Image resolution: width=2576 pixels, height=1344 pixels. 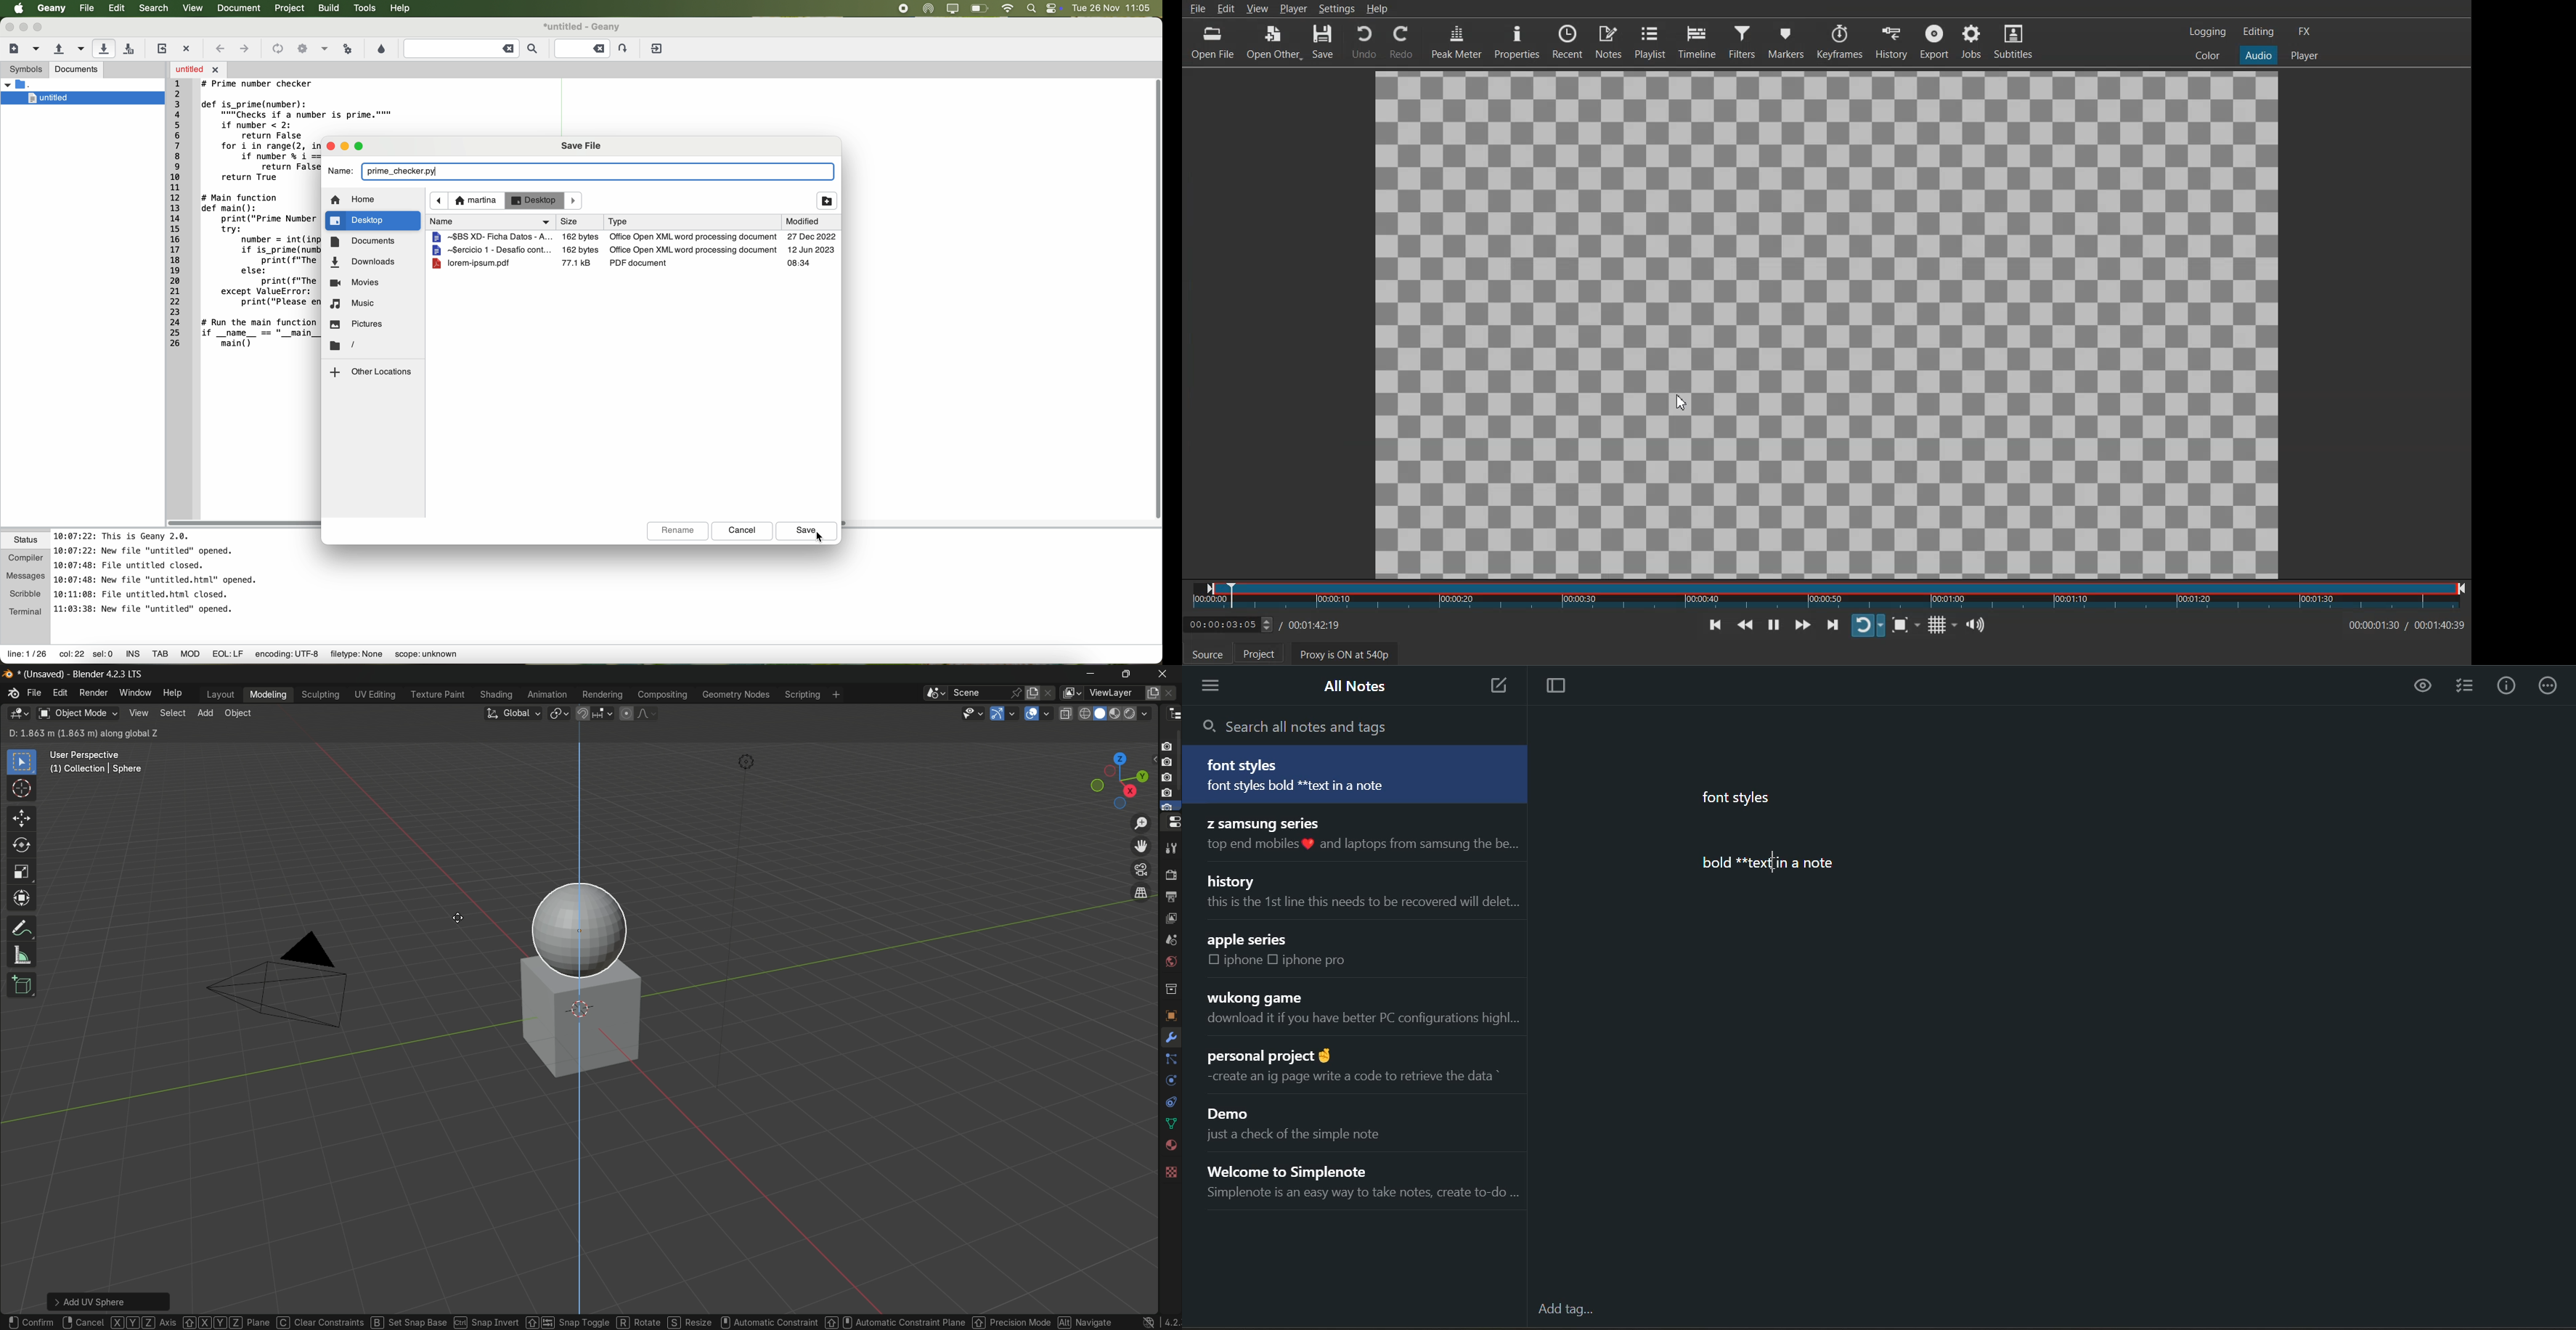 I want to click on ~create an ig page write a code to retrieve the data *, so click(x=1349, y=1076).